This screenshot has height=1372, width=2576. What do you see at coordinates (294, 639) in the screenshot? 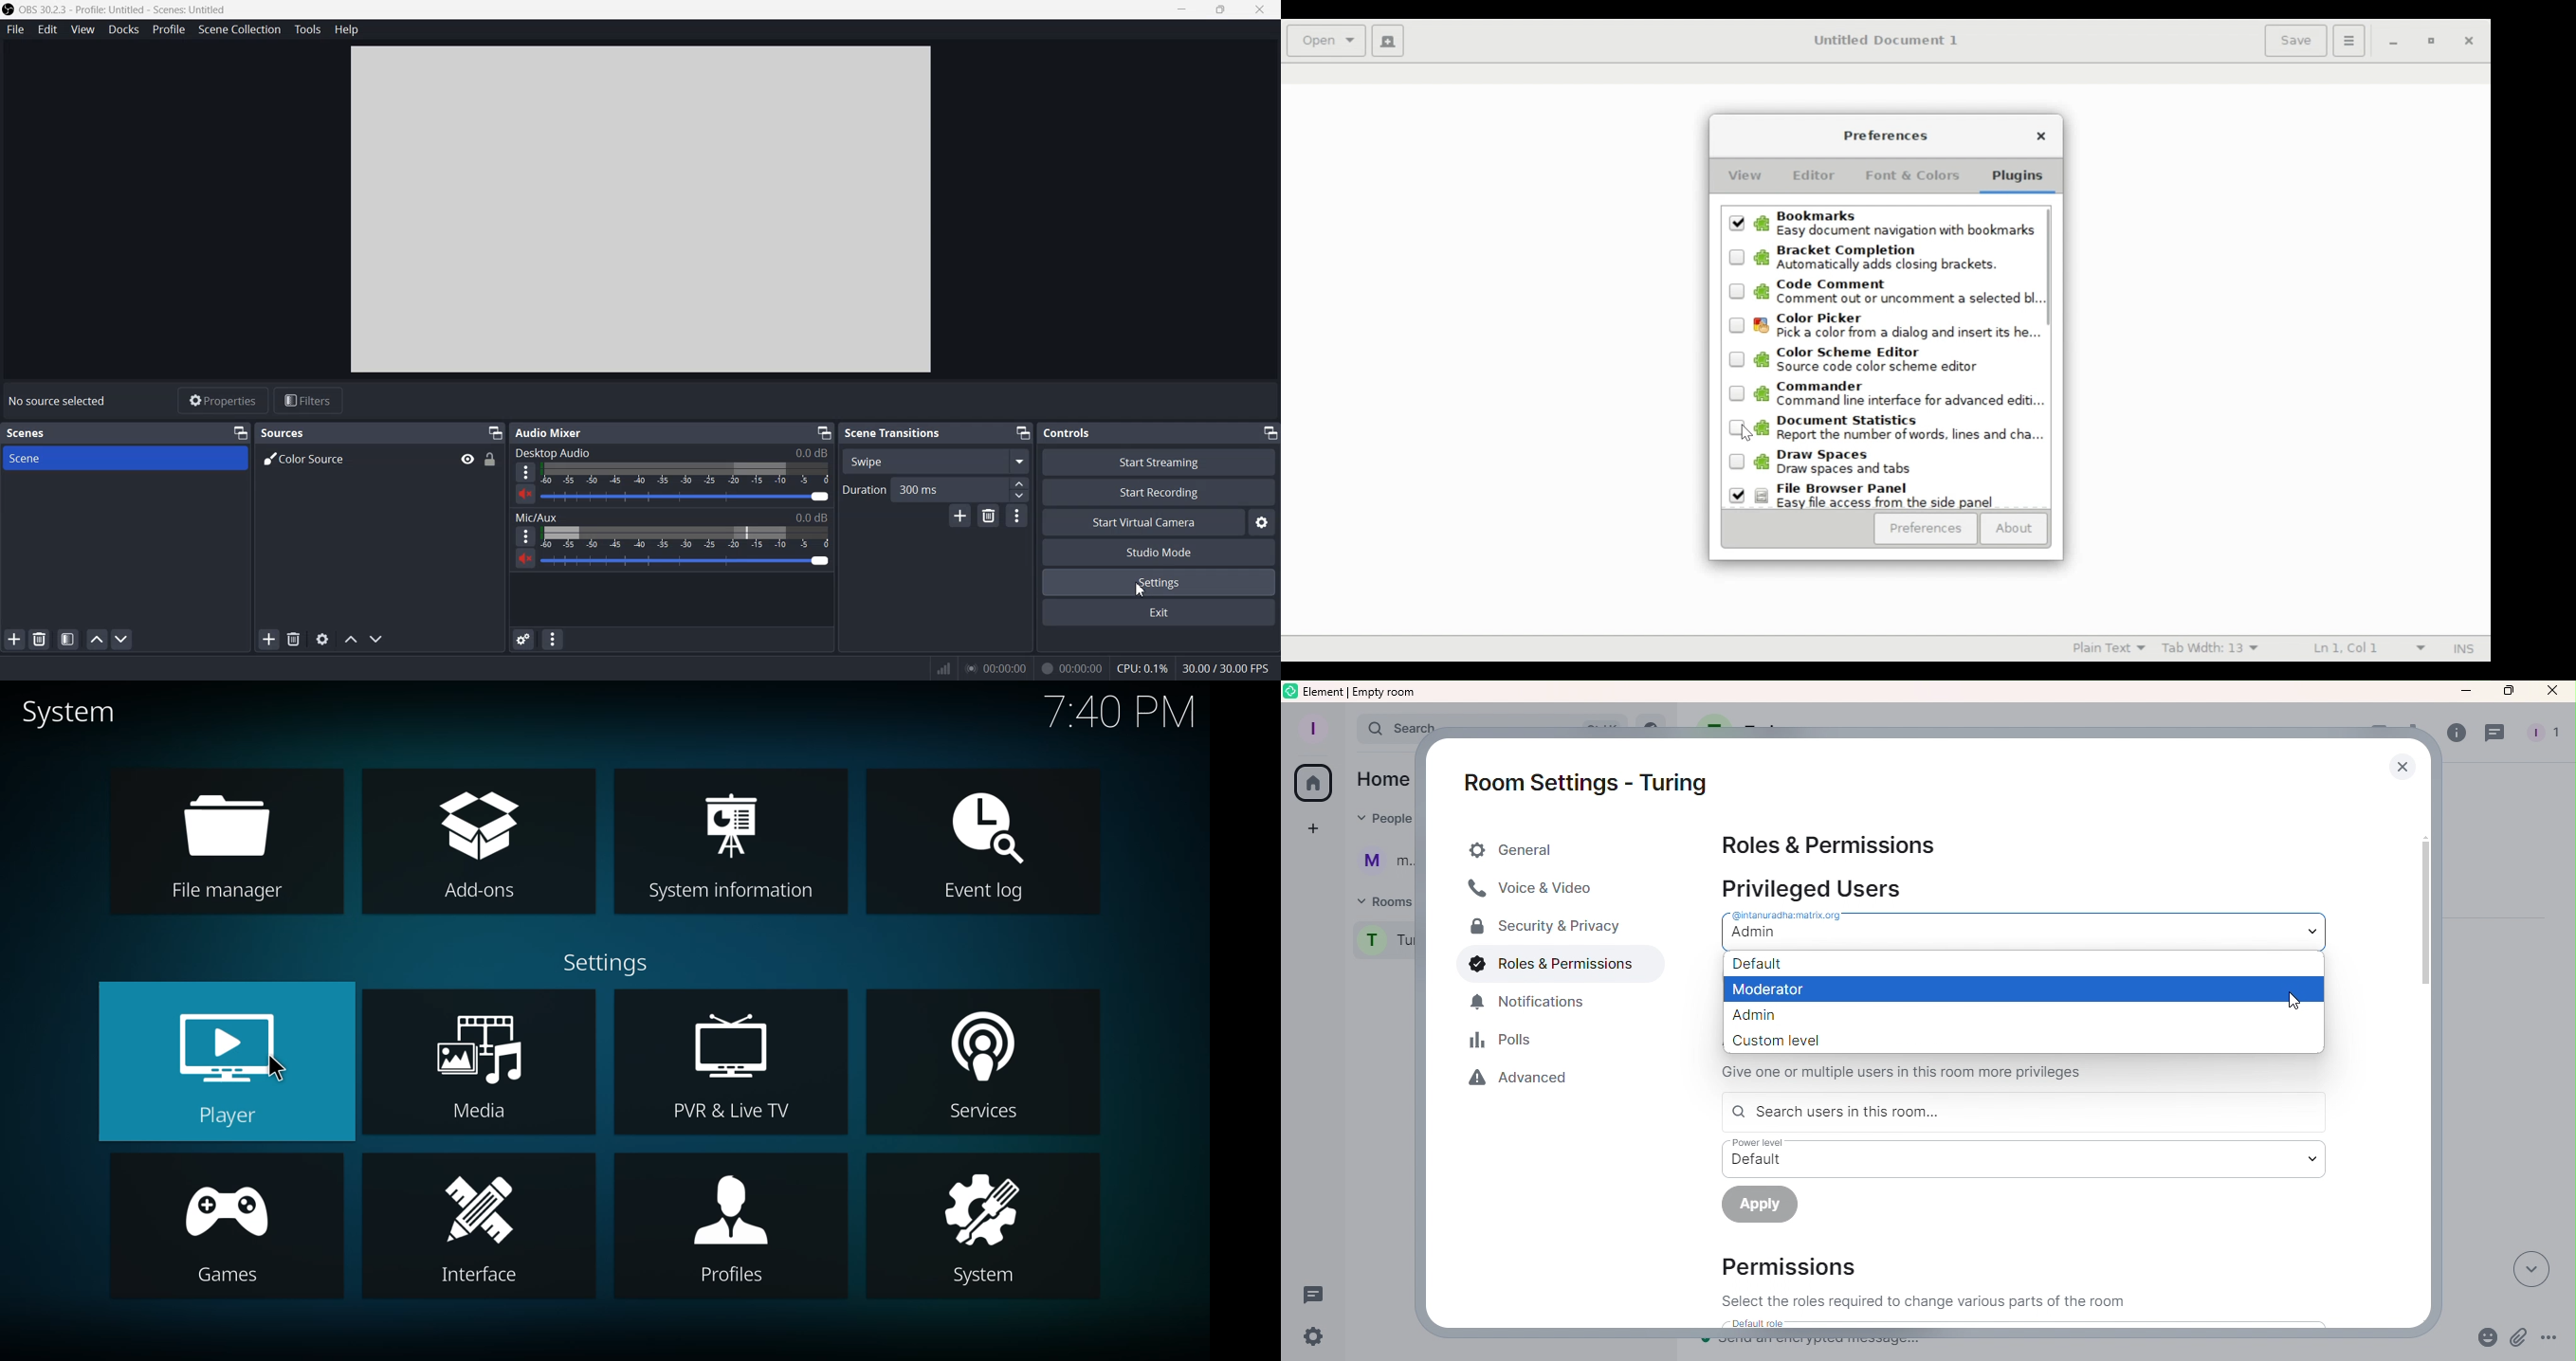
I see `Remove Selected scene` at bounding box center [294, 639].